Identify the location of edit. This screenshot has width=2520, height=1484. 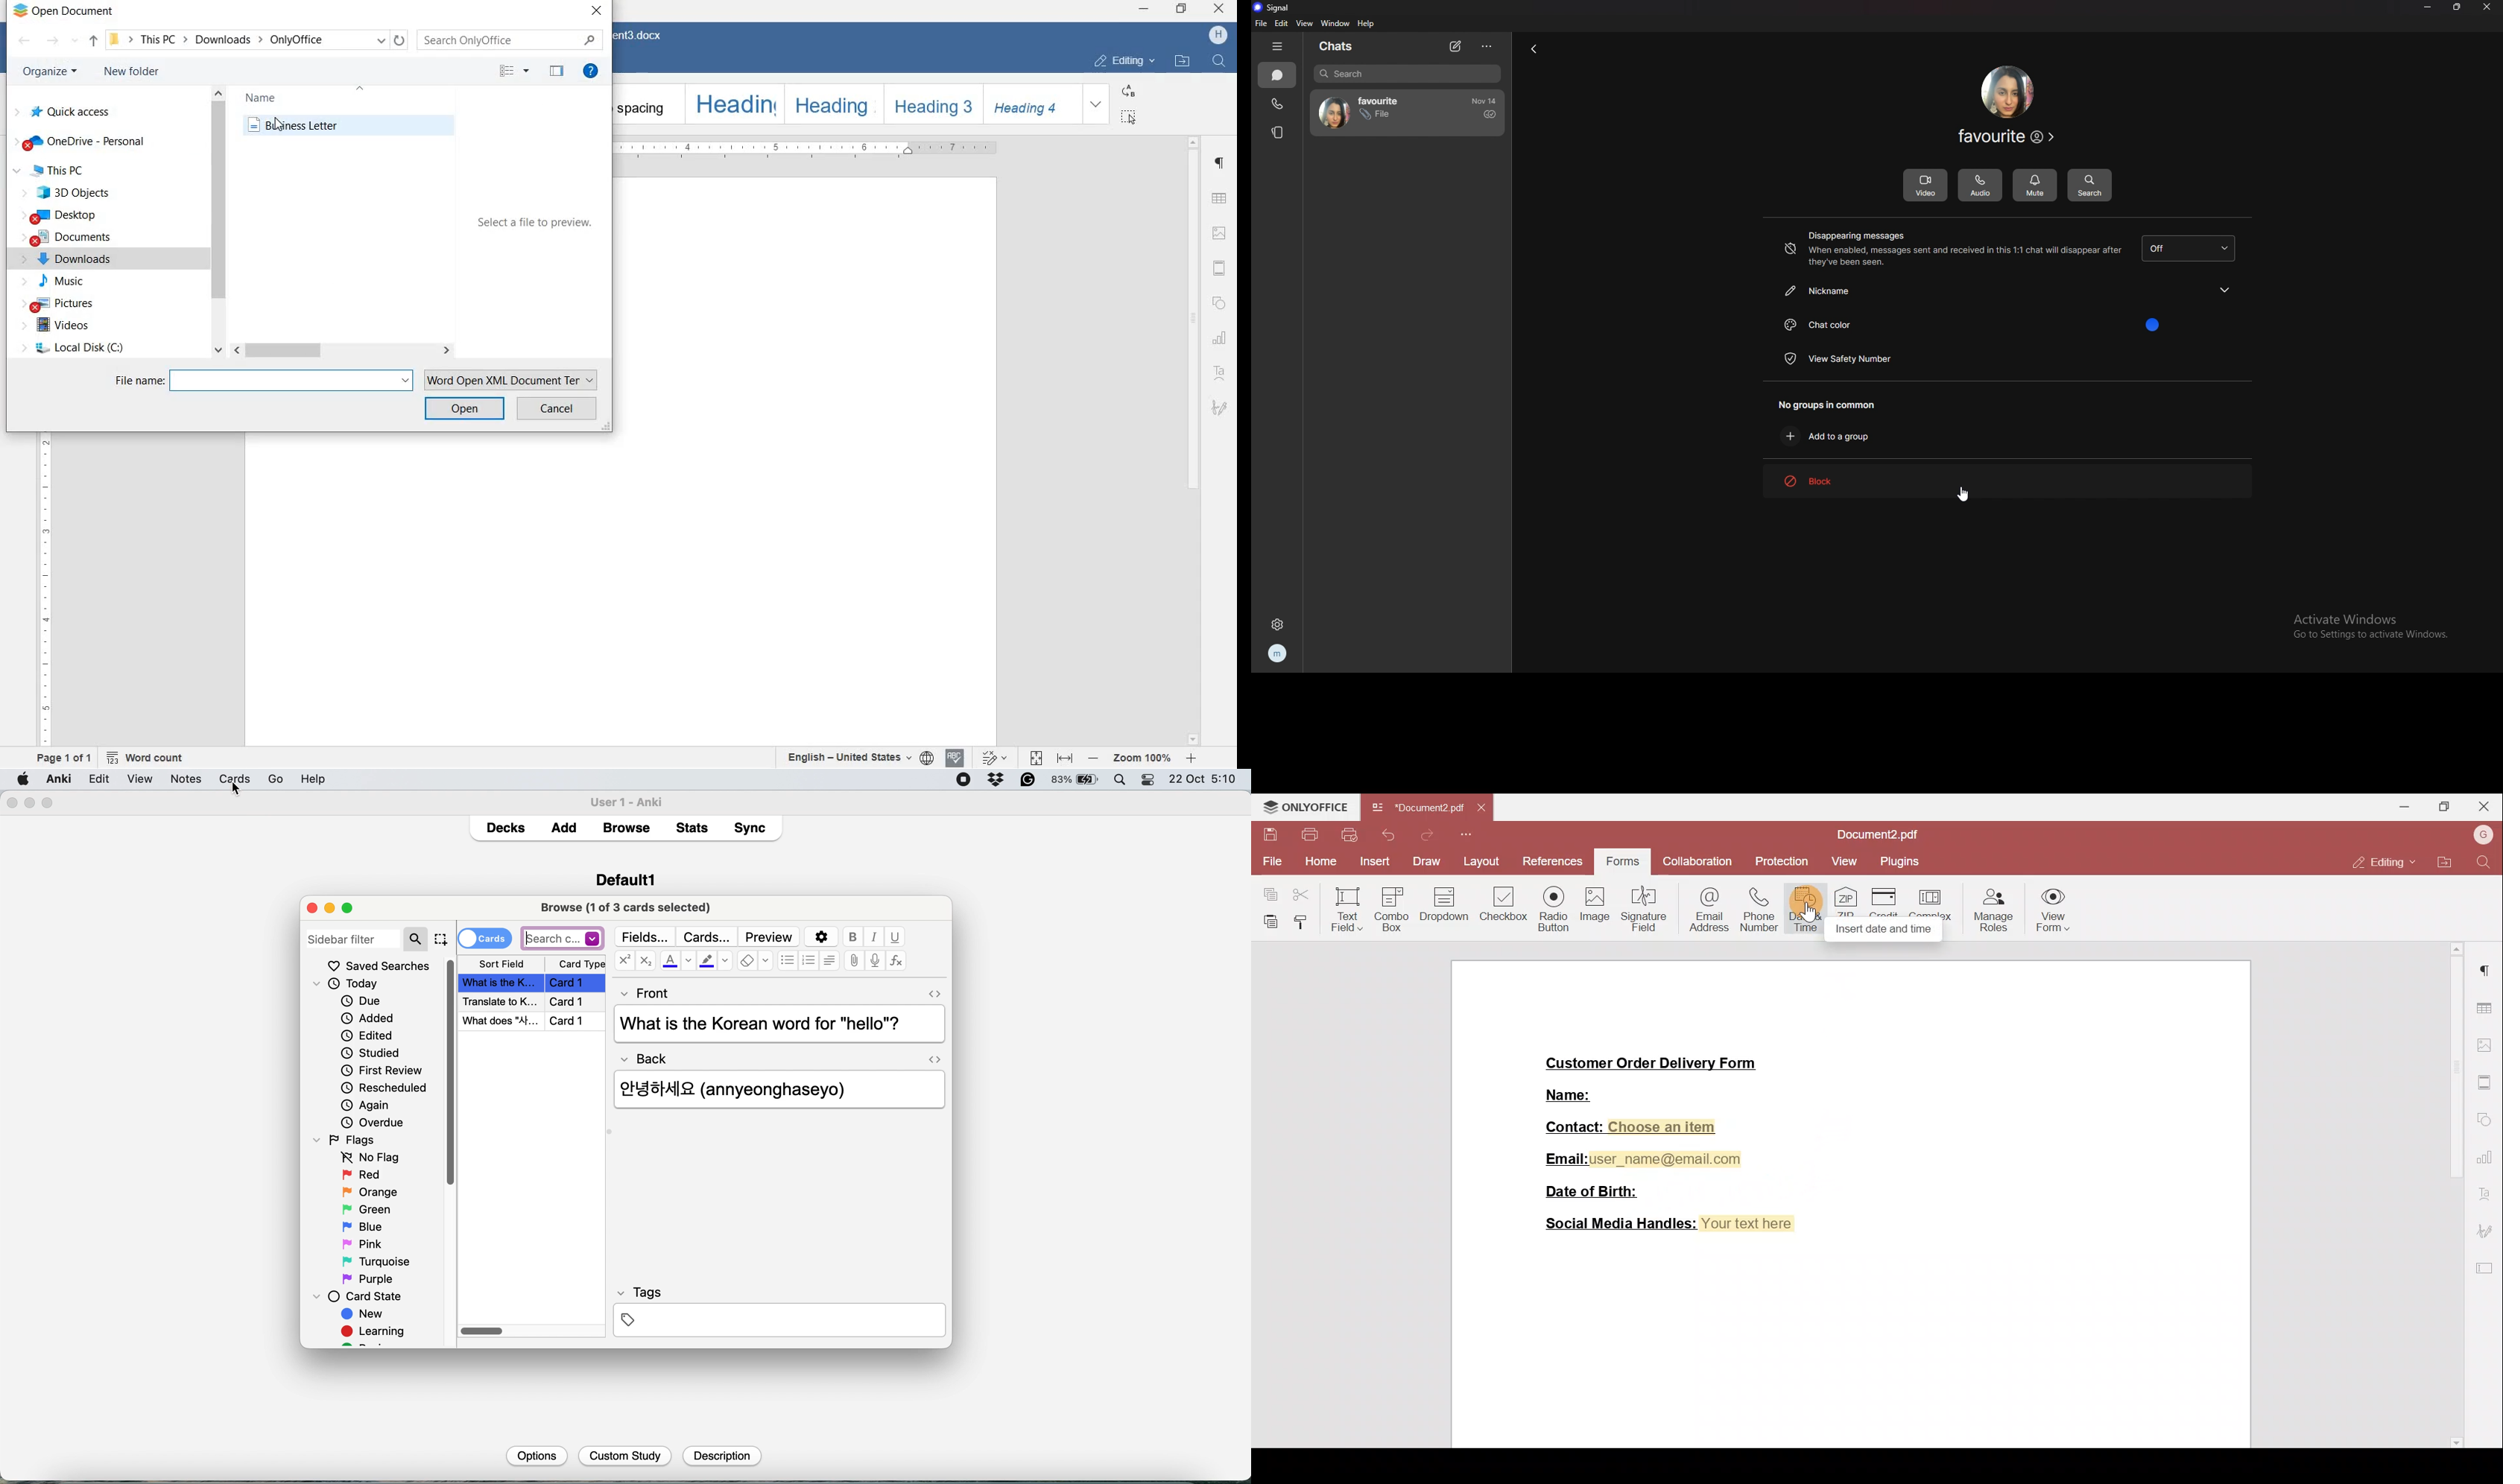
(140, 780).